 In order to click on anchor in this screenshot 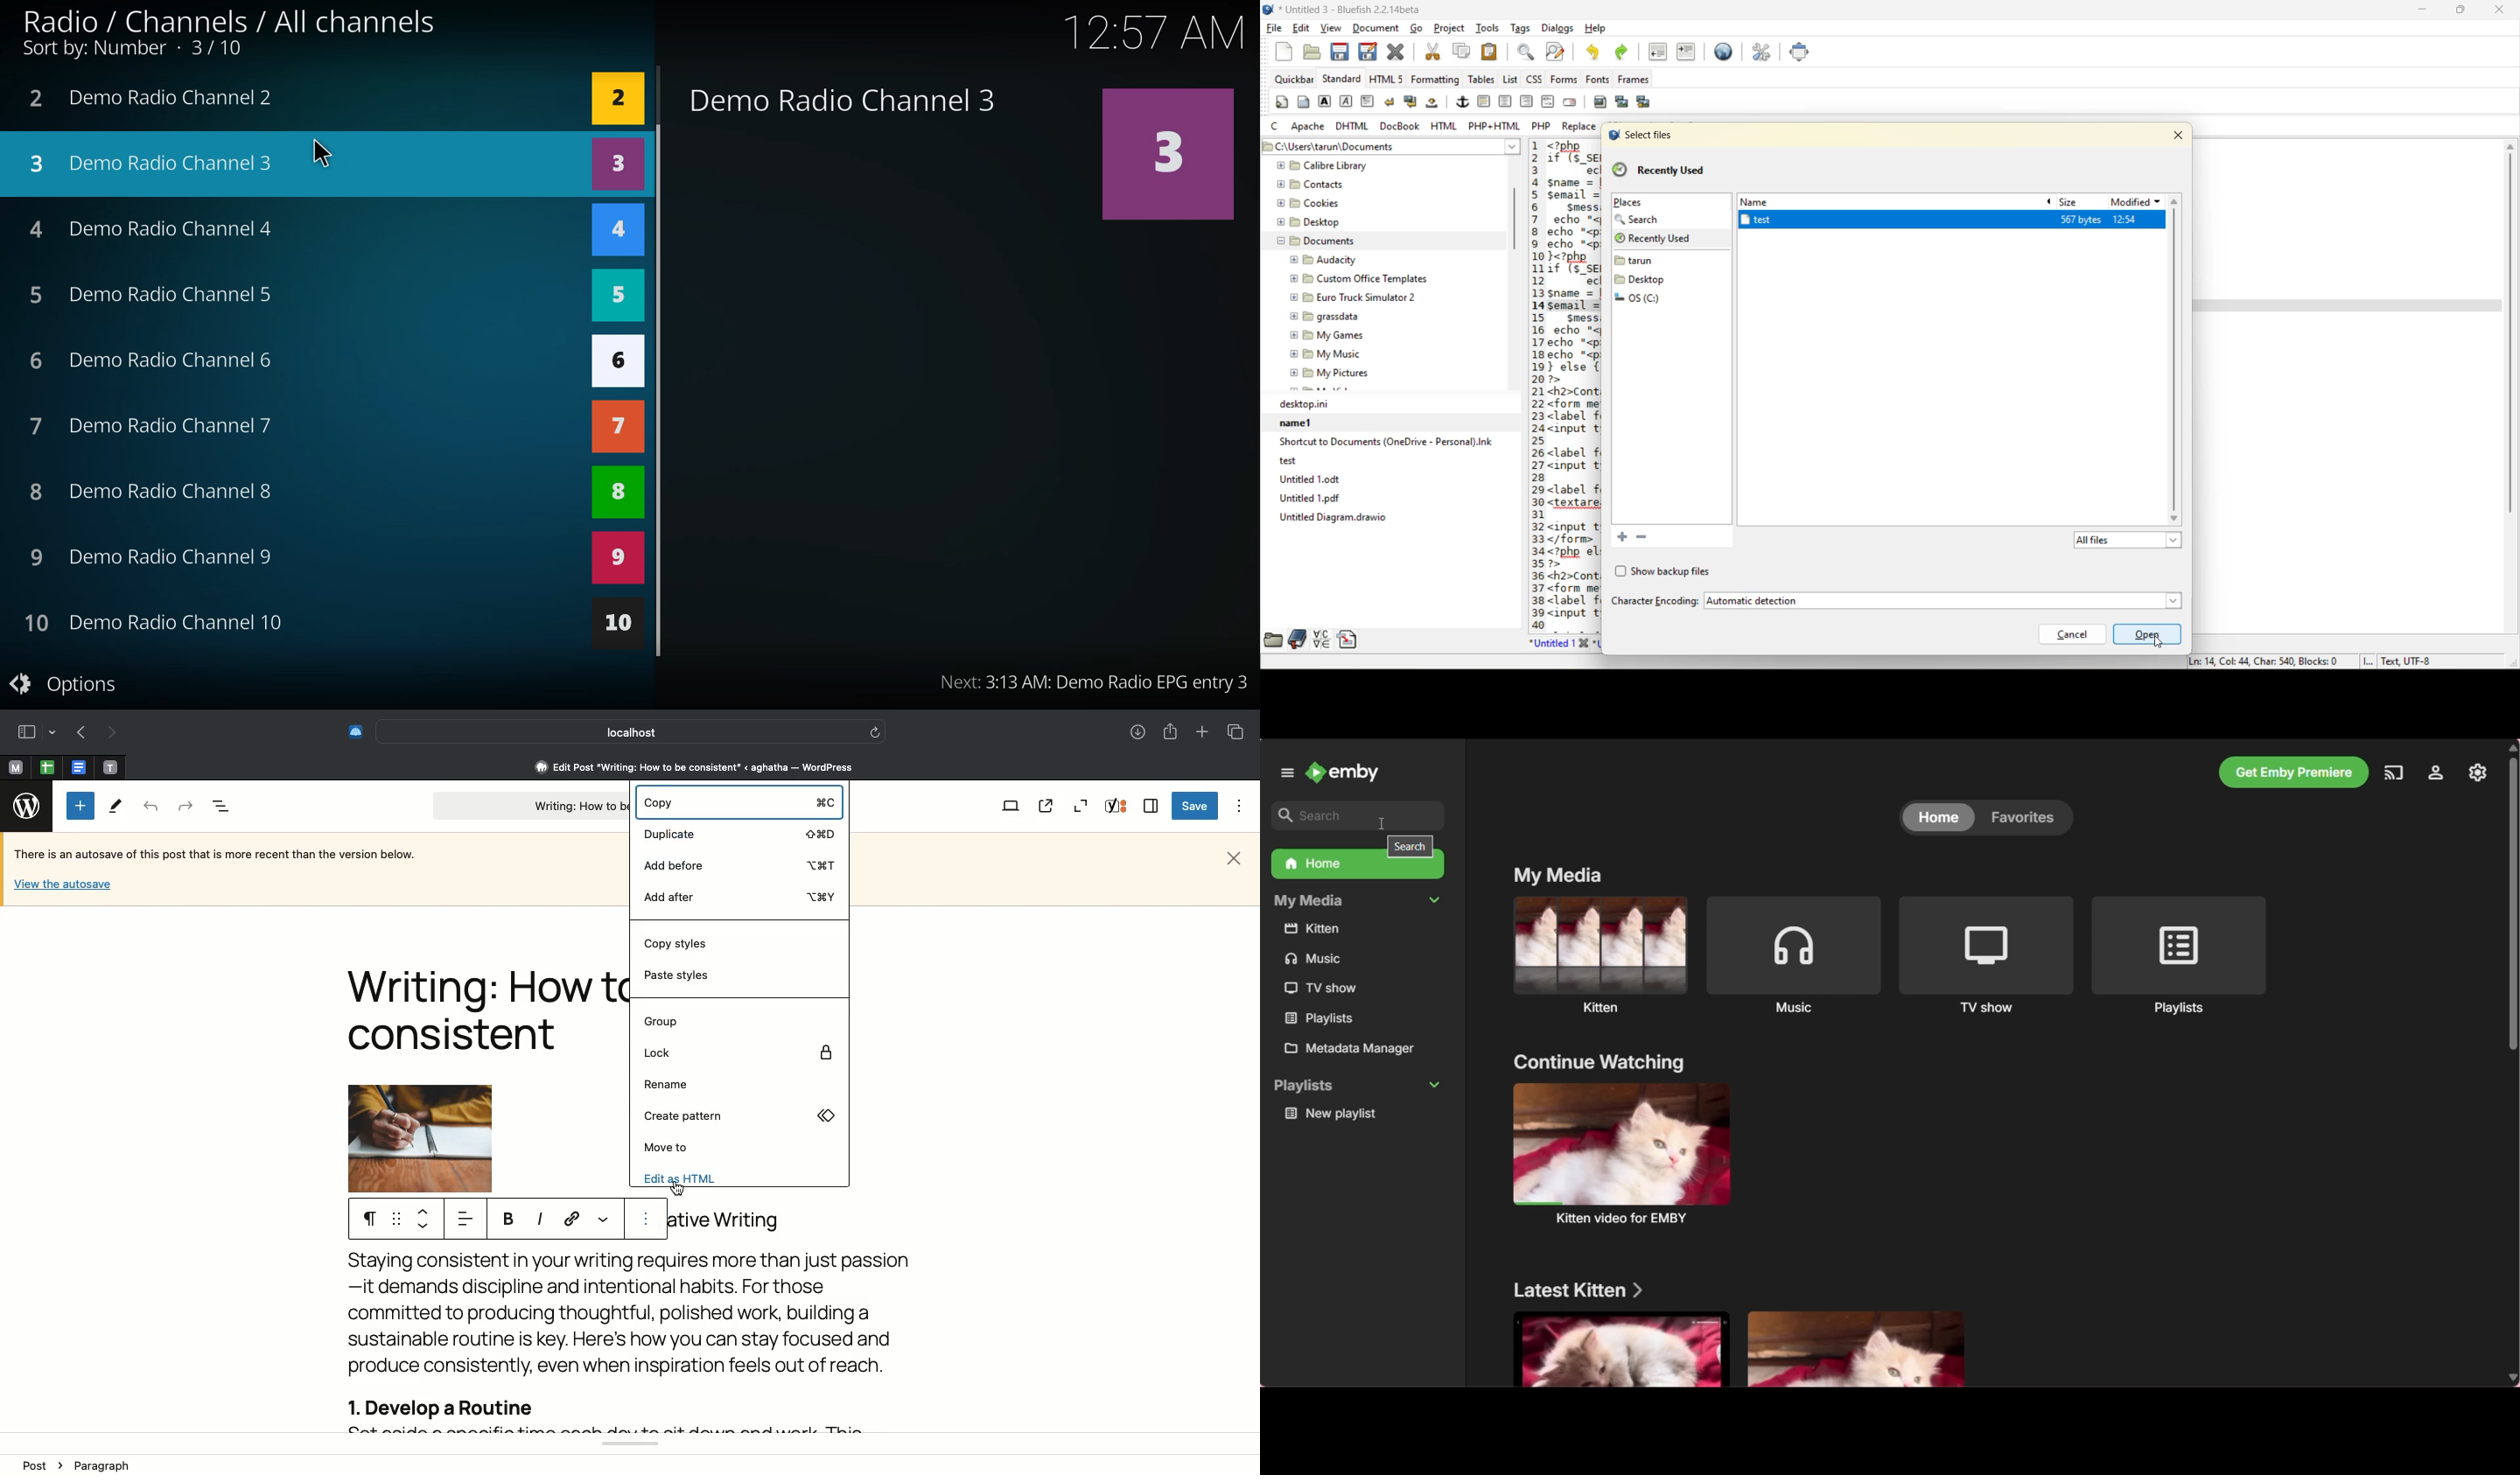, I will do `click(1463, 104)`.